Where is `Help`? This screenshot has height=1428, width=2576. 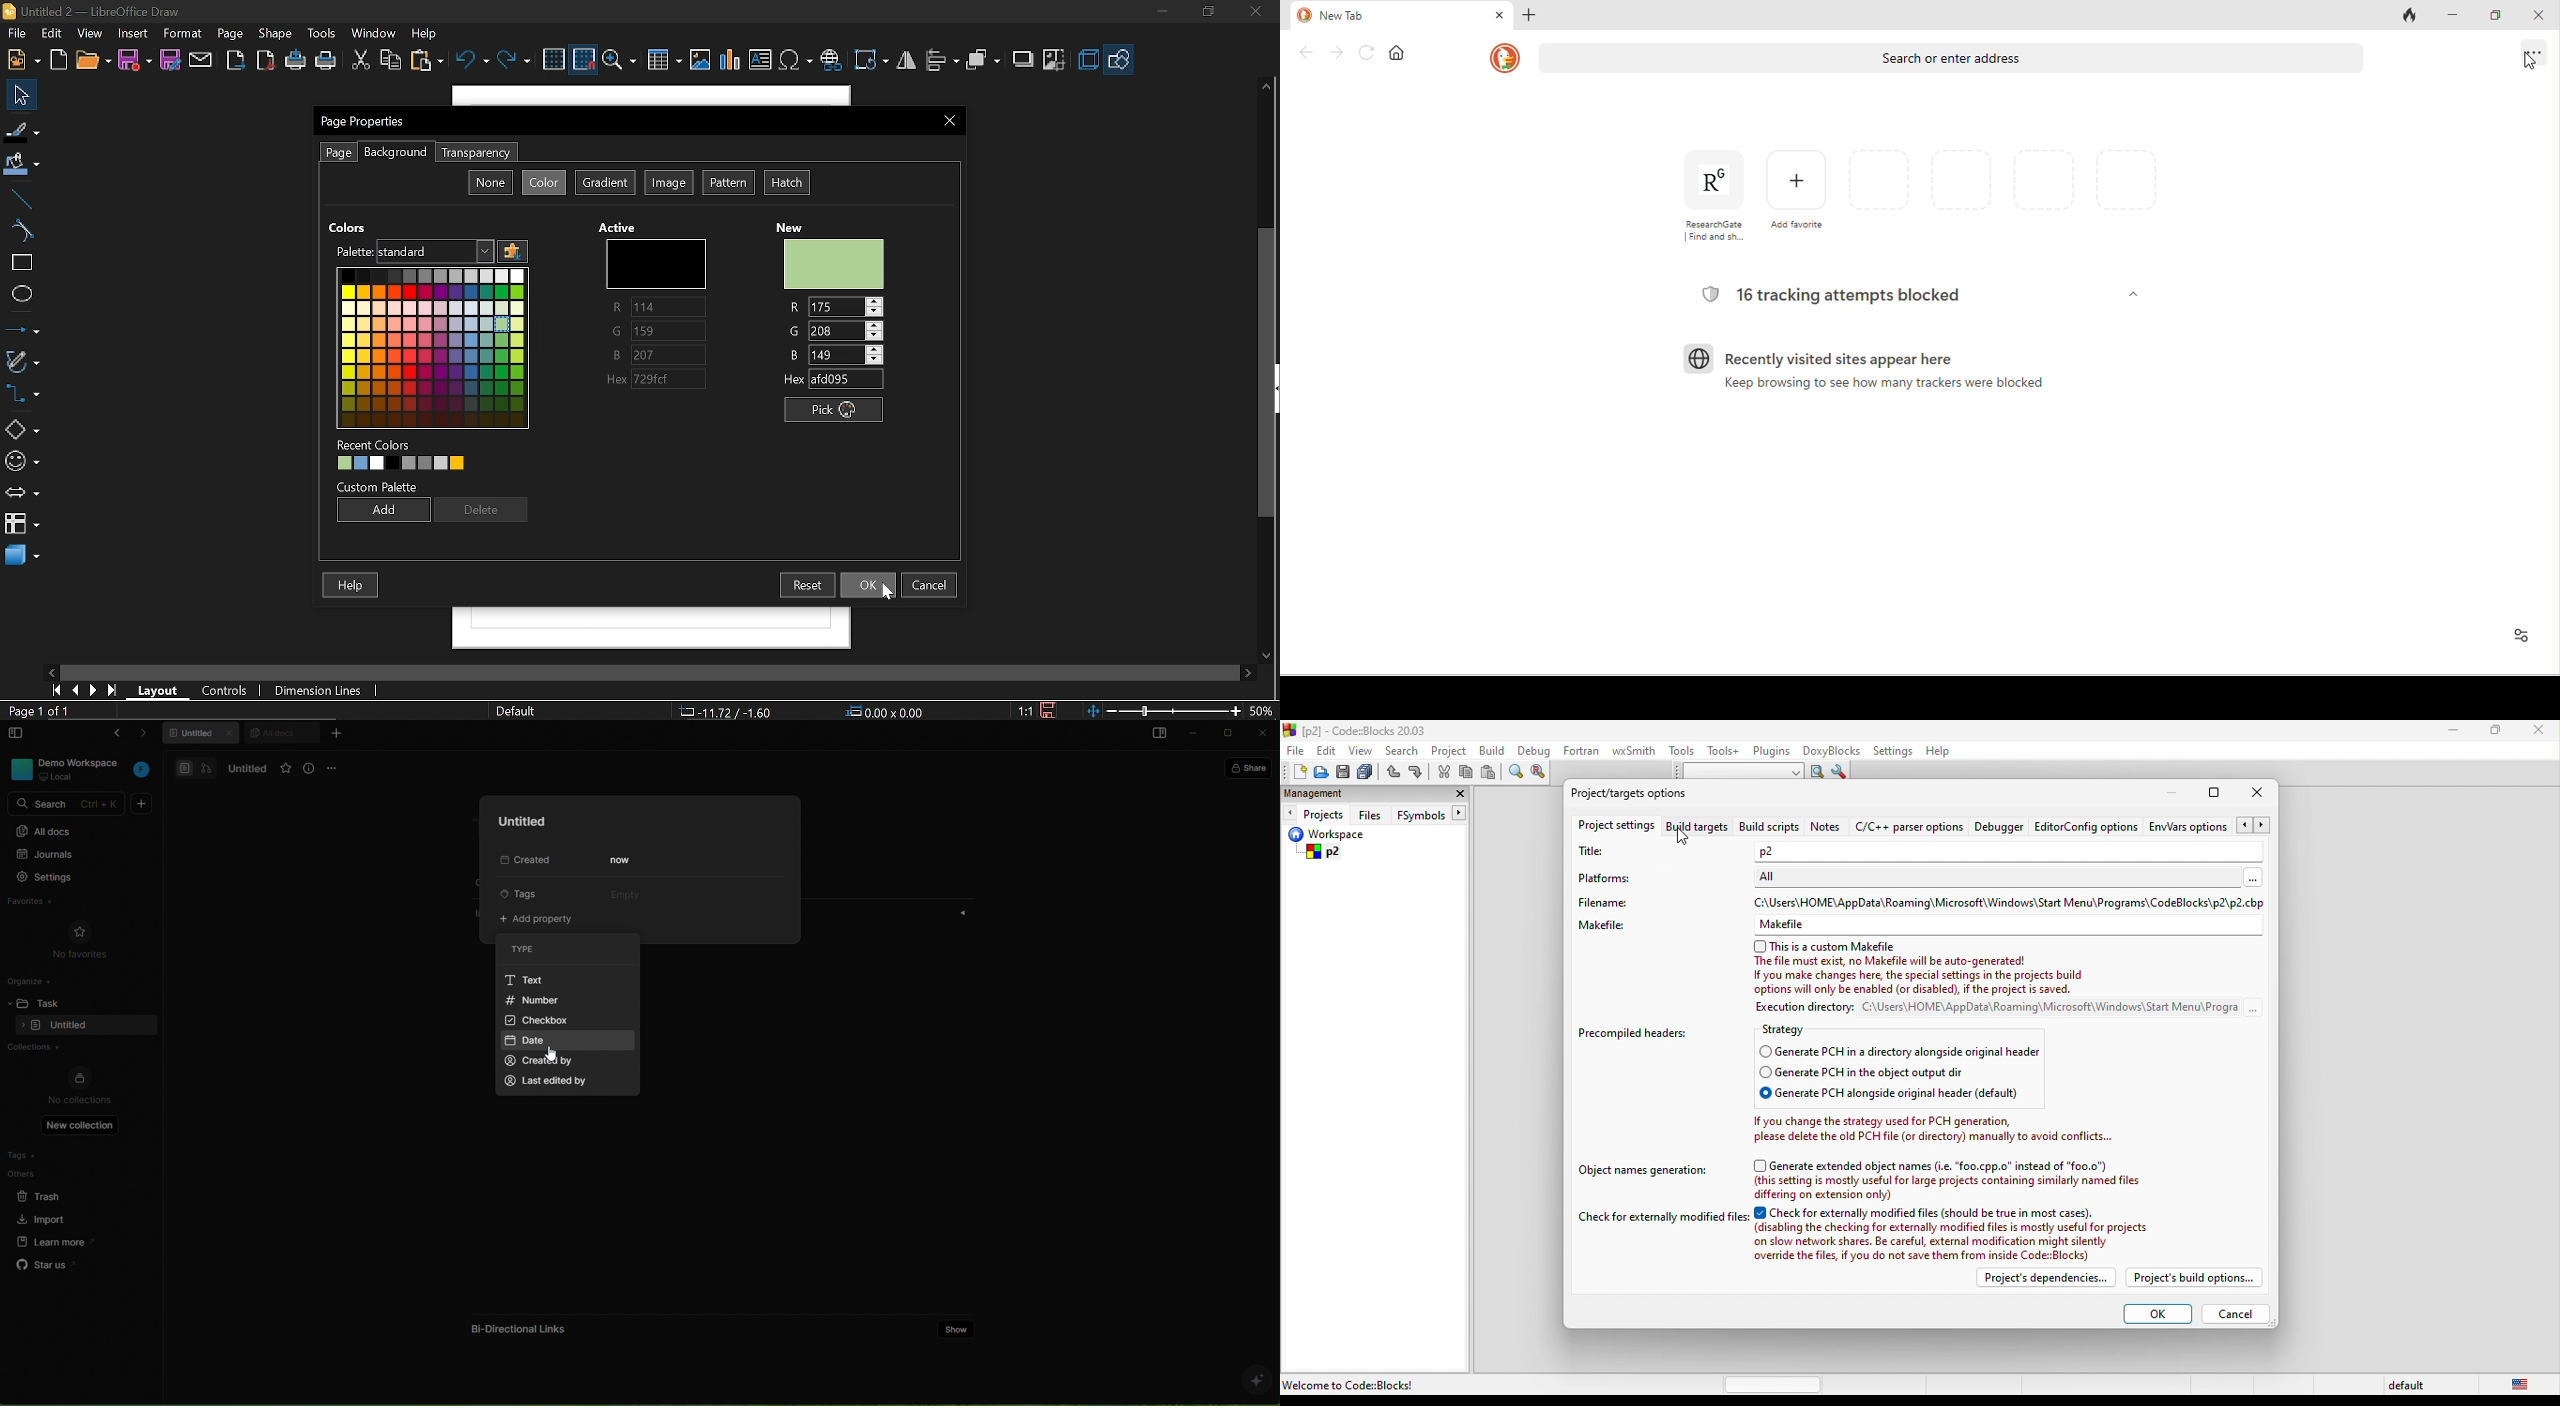
Help is located at coordinates (350, 584).